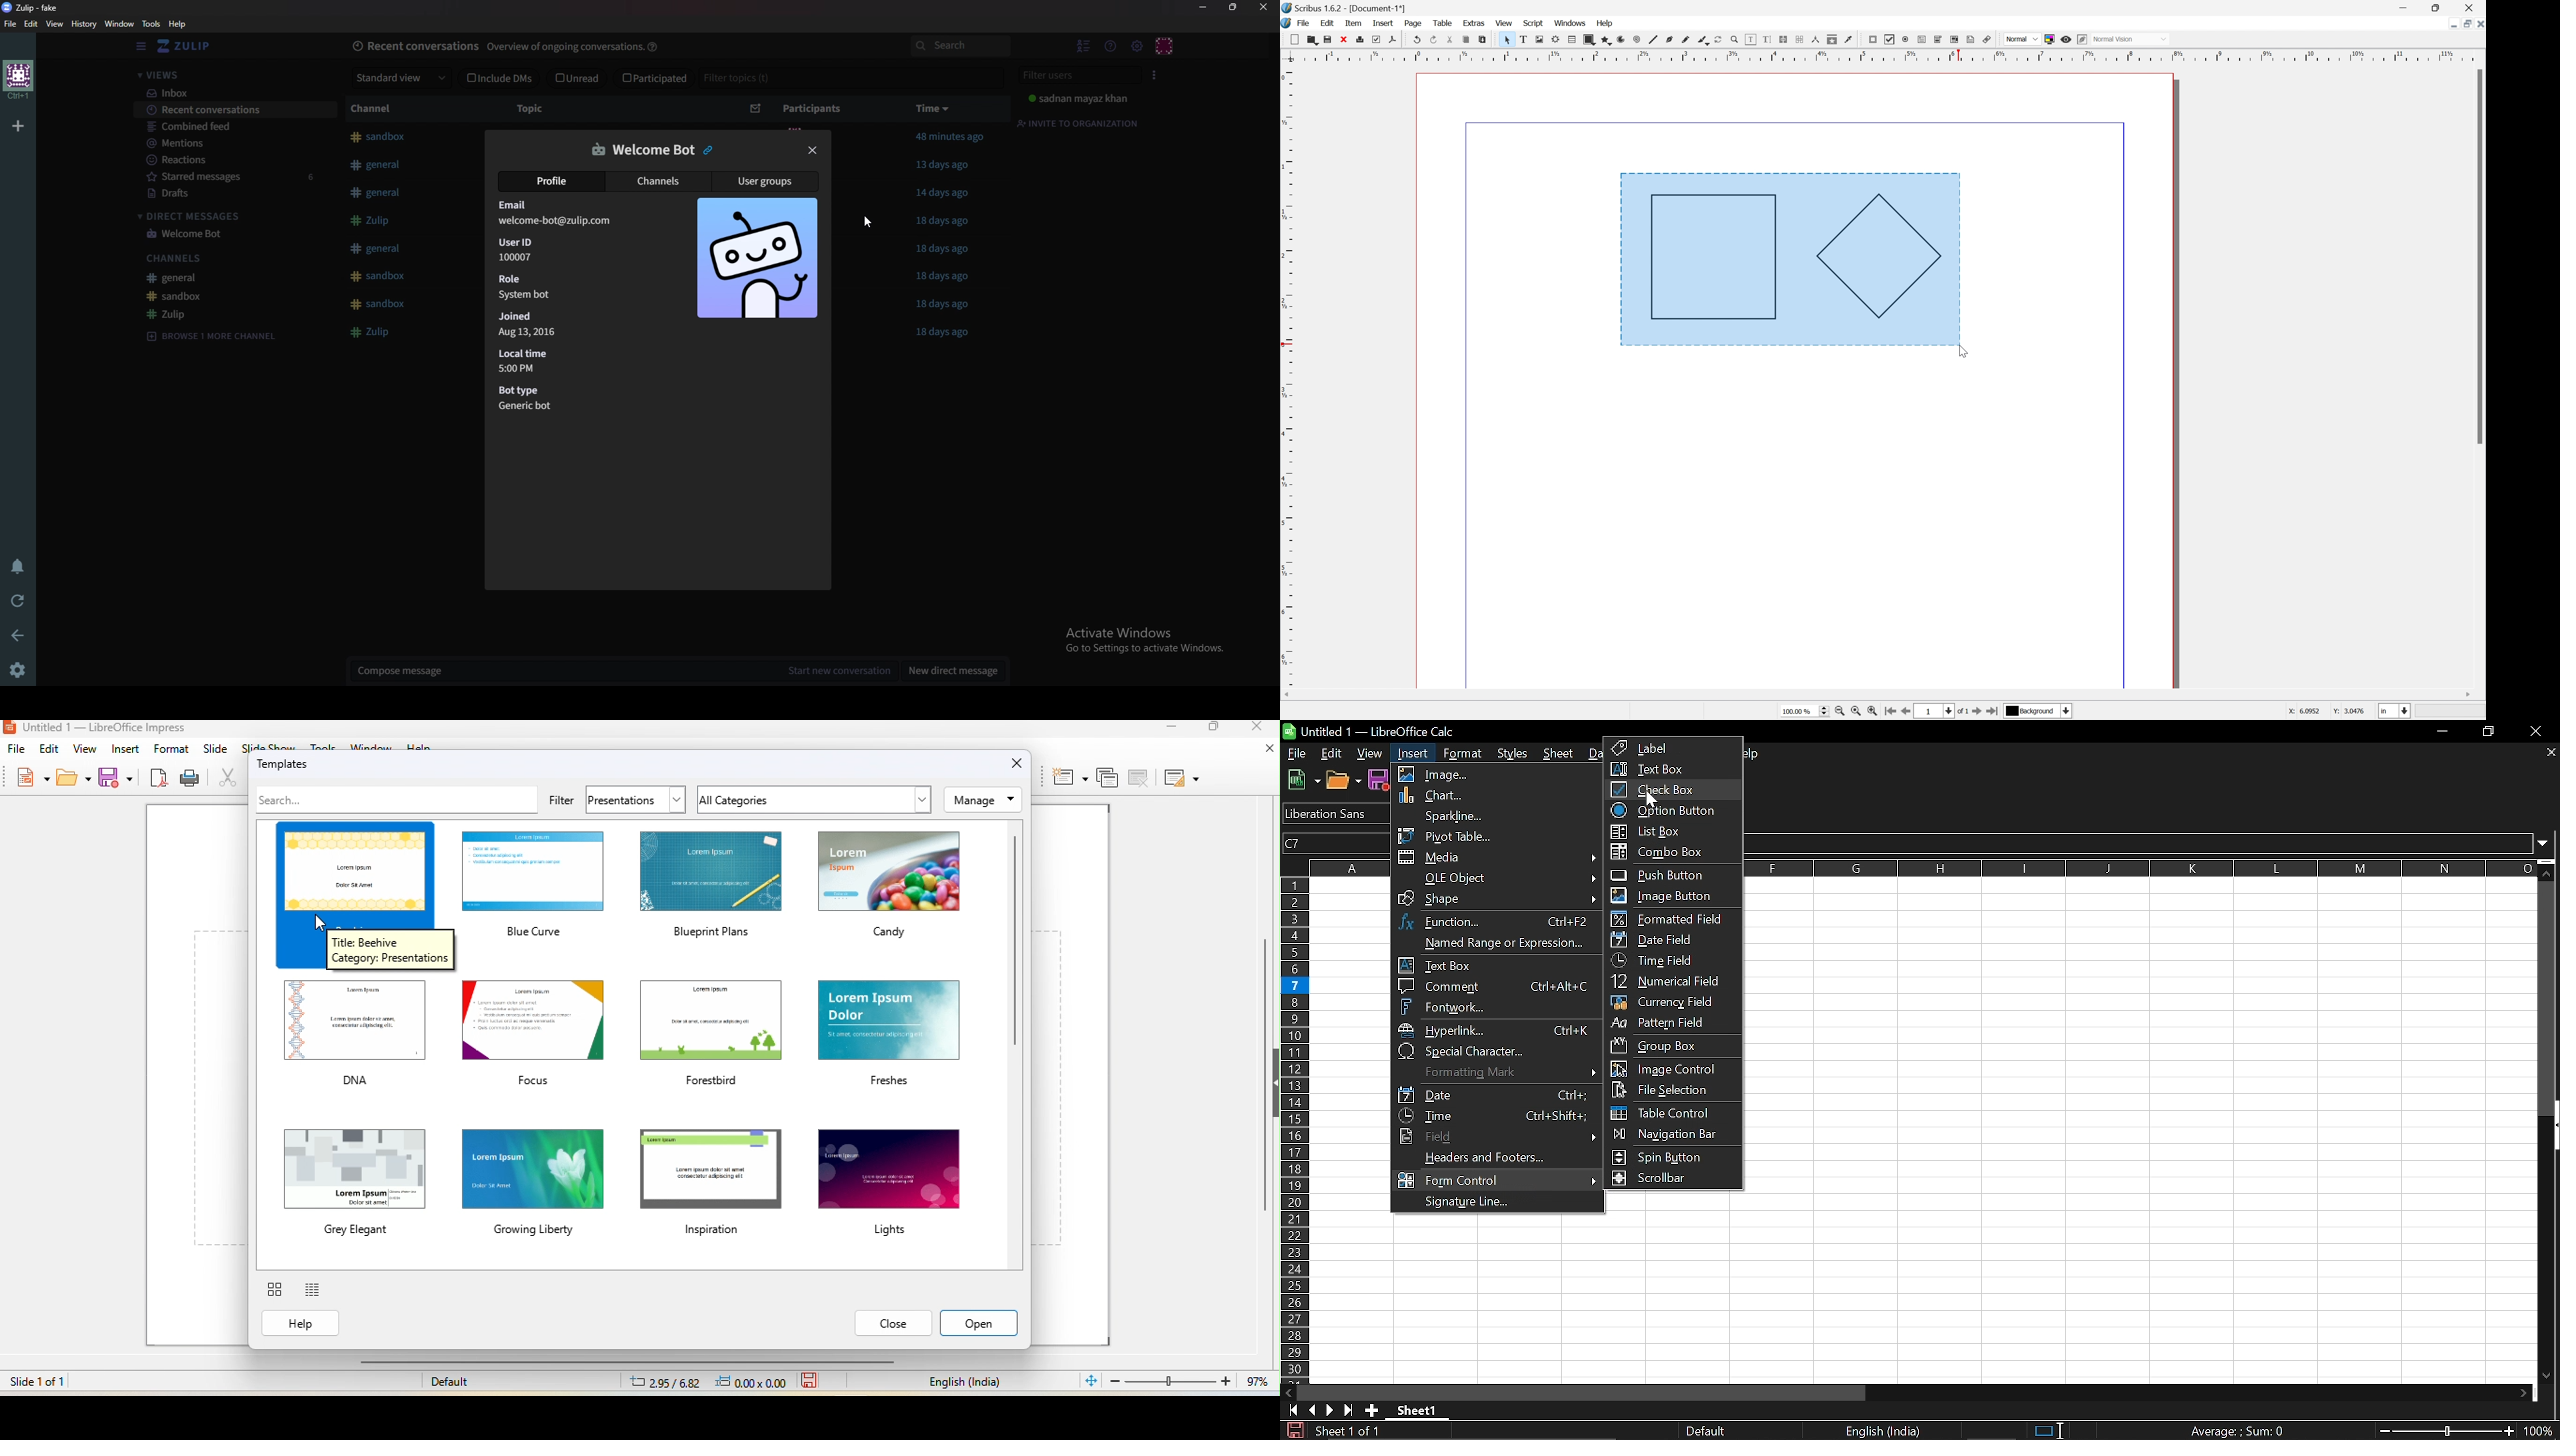  What do you see at coordinates (354, 1035) in the screenshot?
I see `DNA` at bounding box center [354, 1035].